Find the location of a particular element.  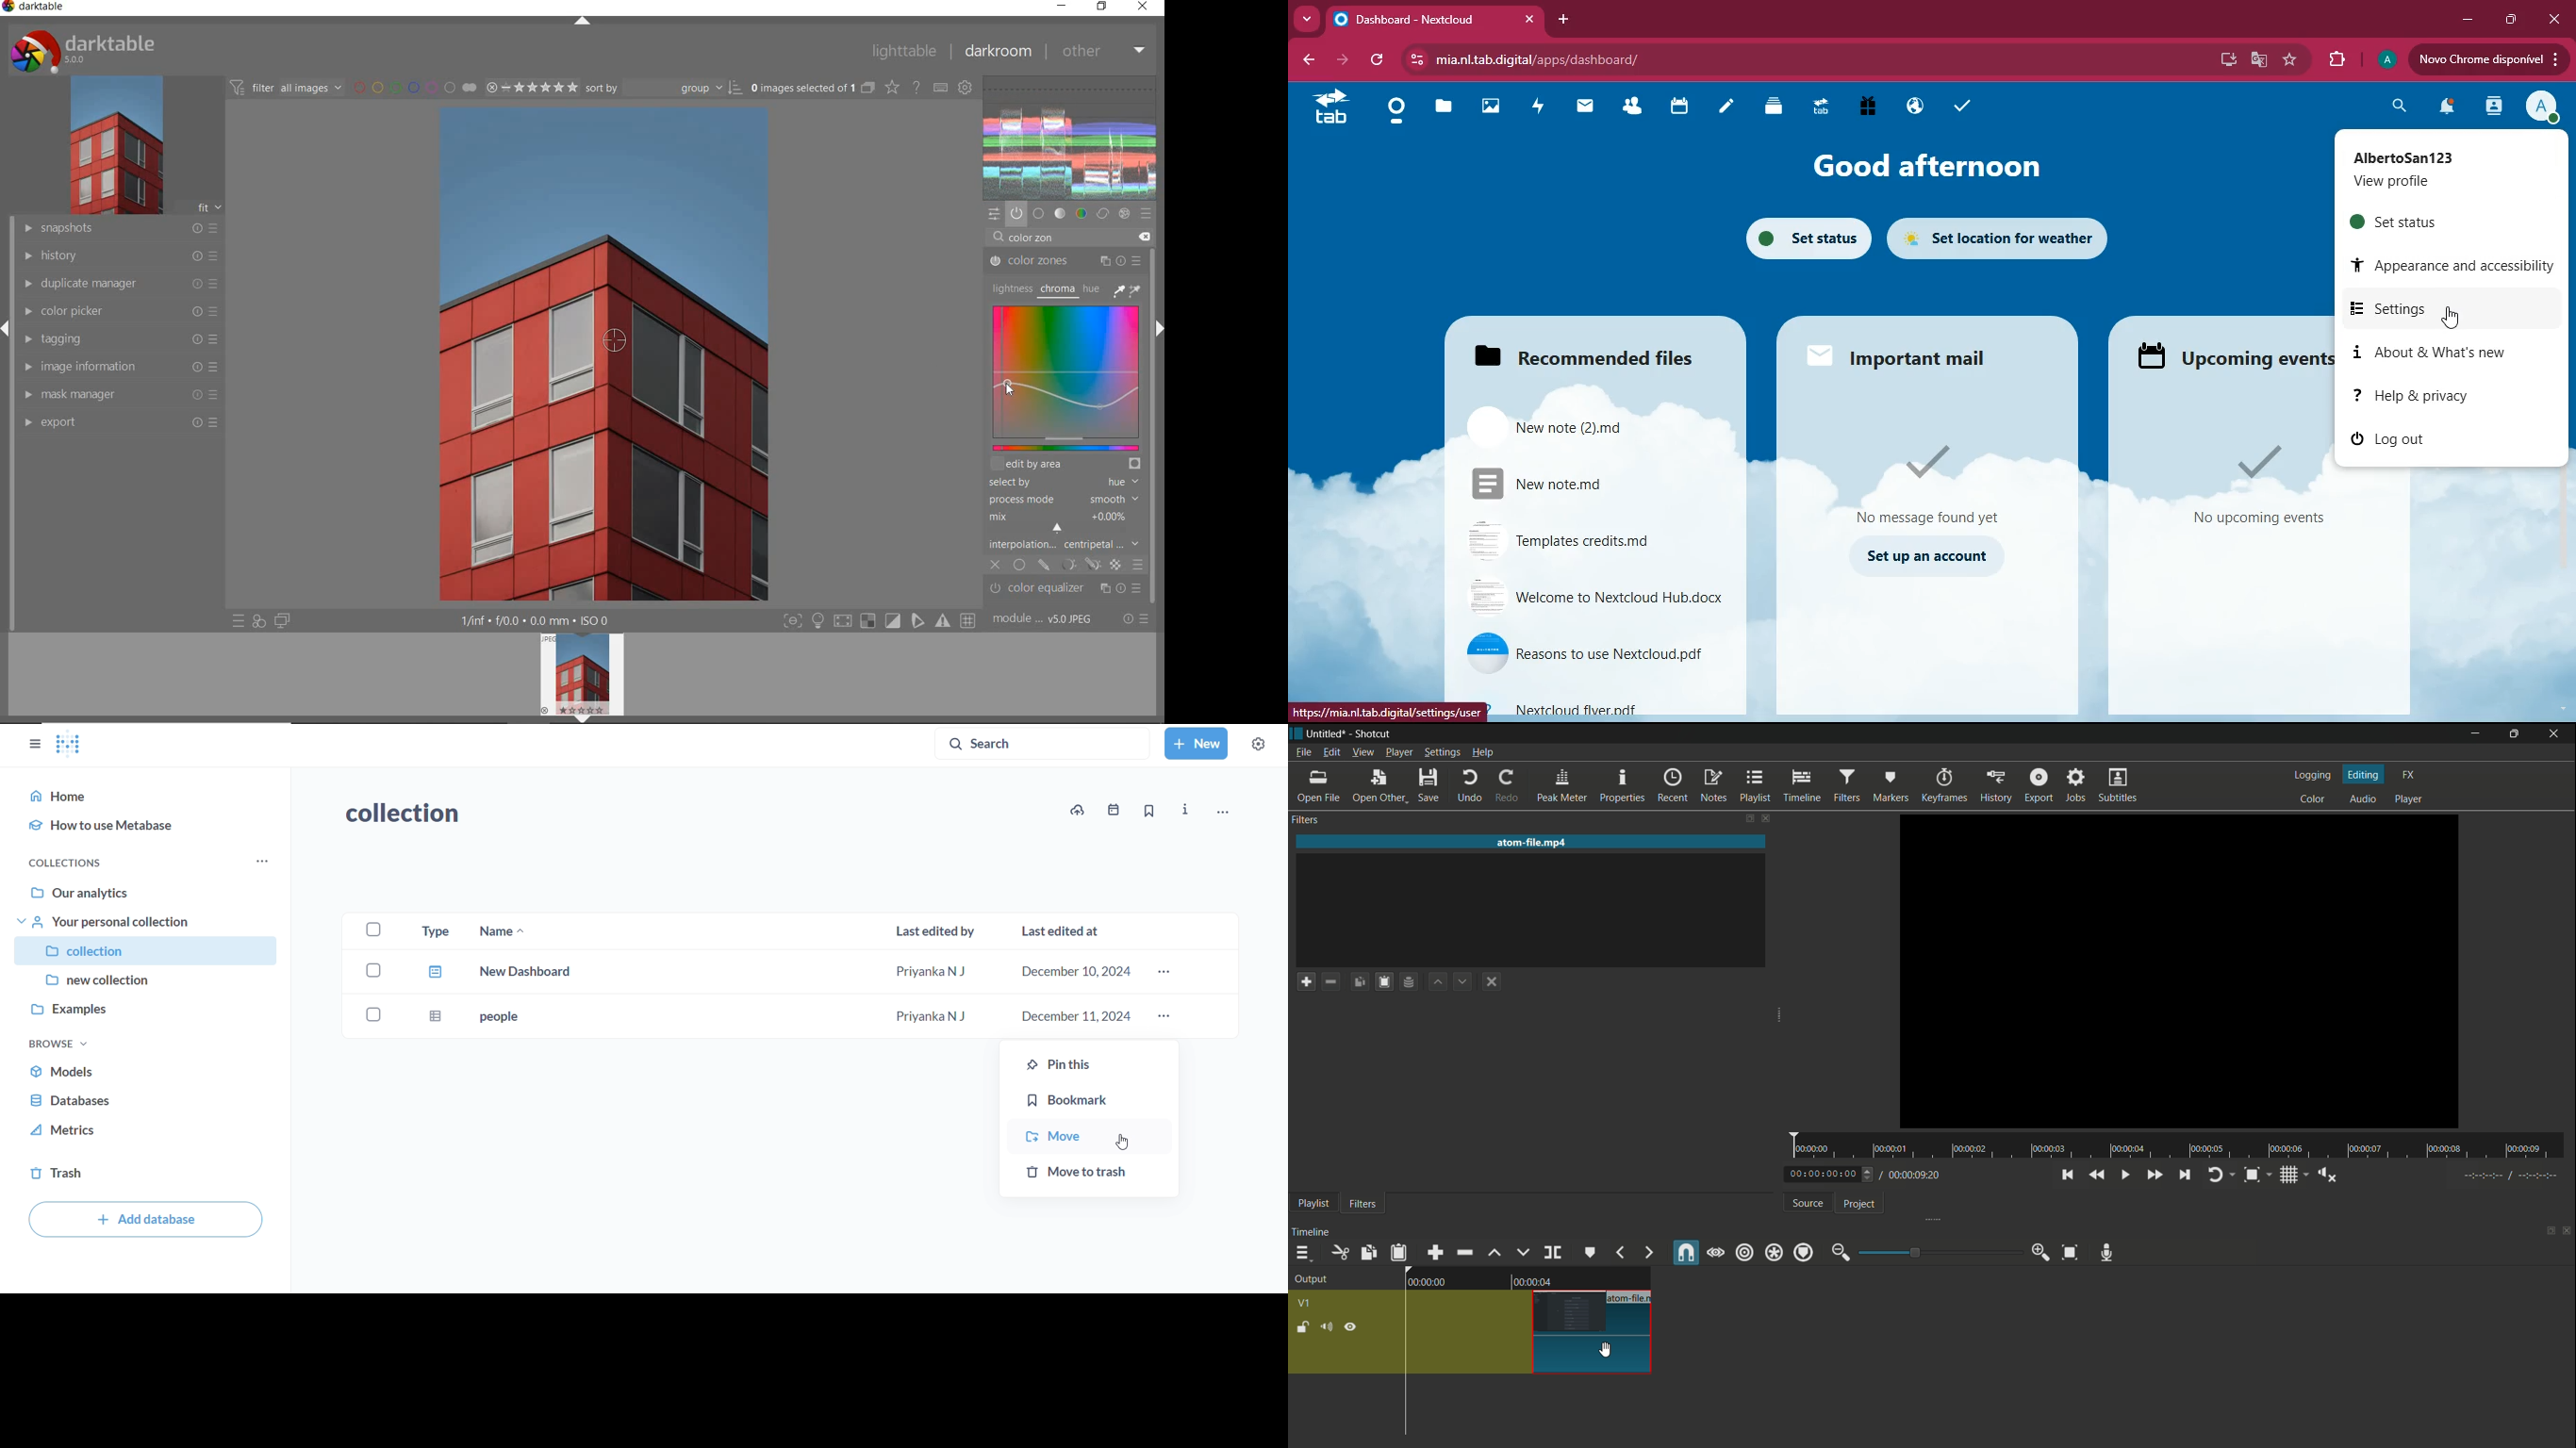

app name is located at coordinates (1373, 734).